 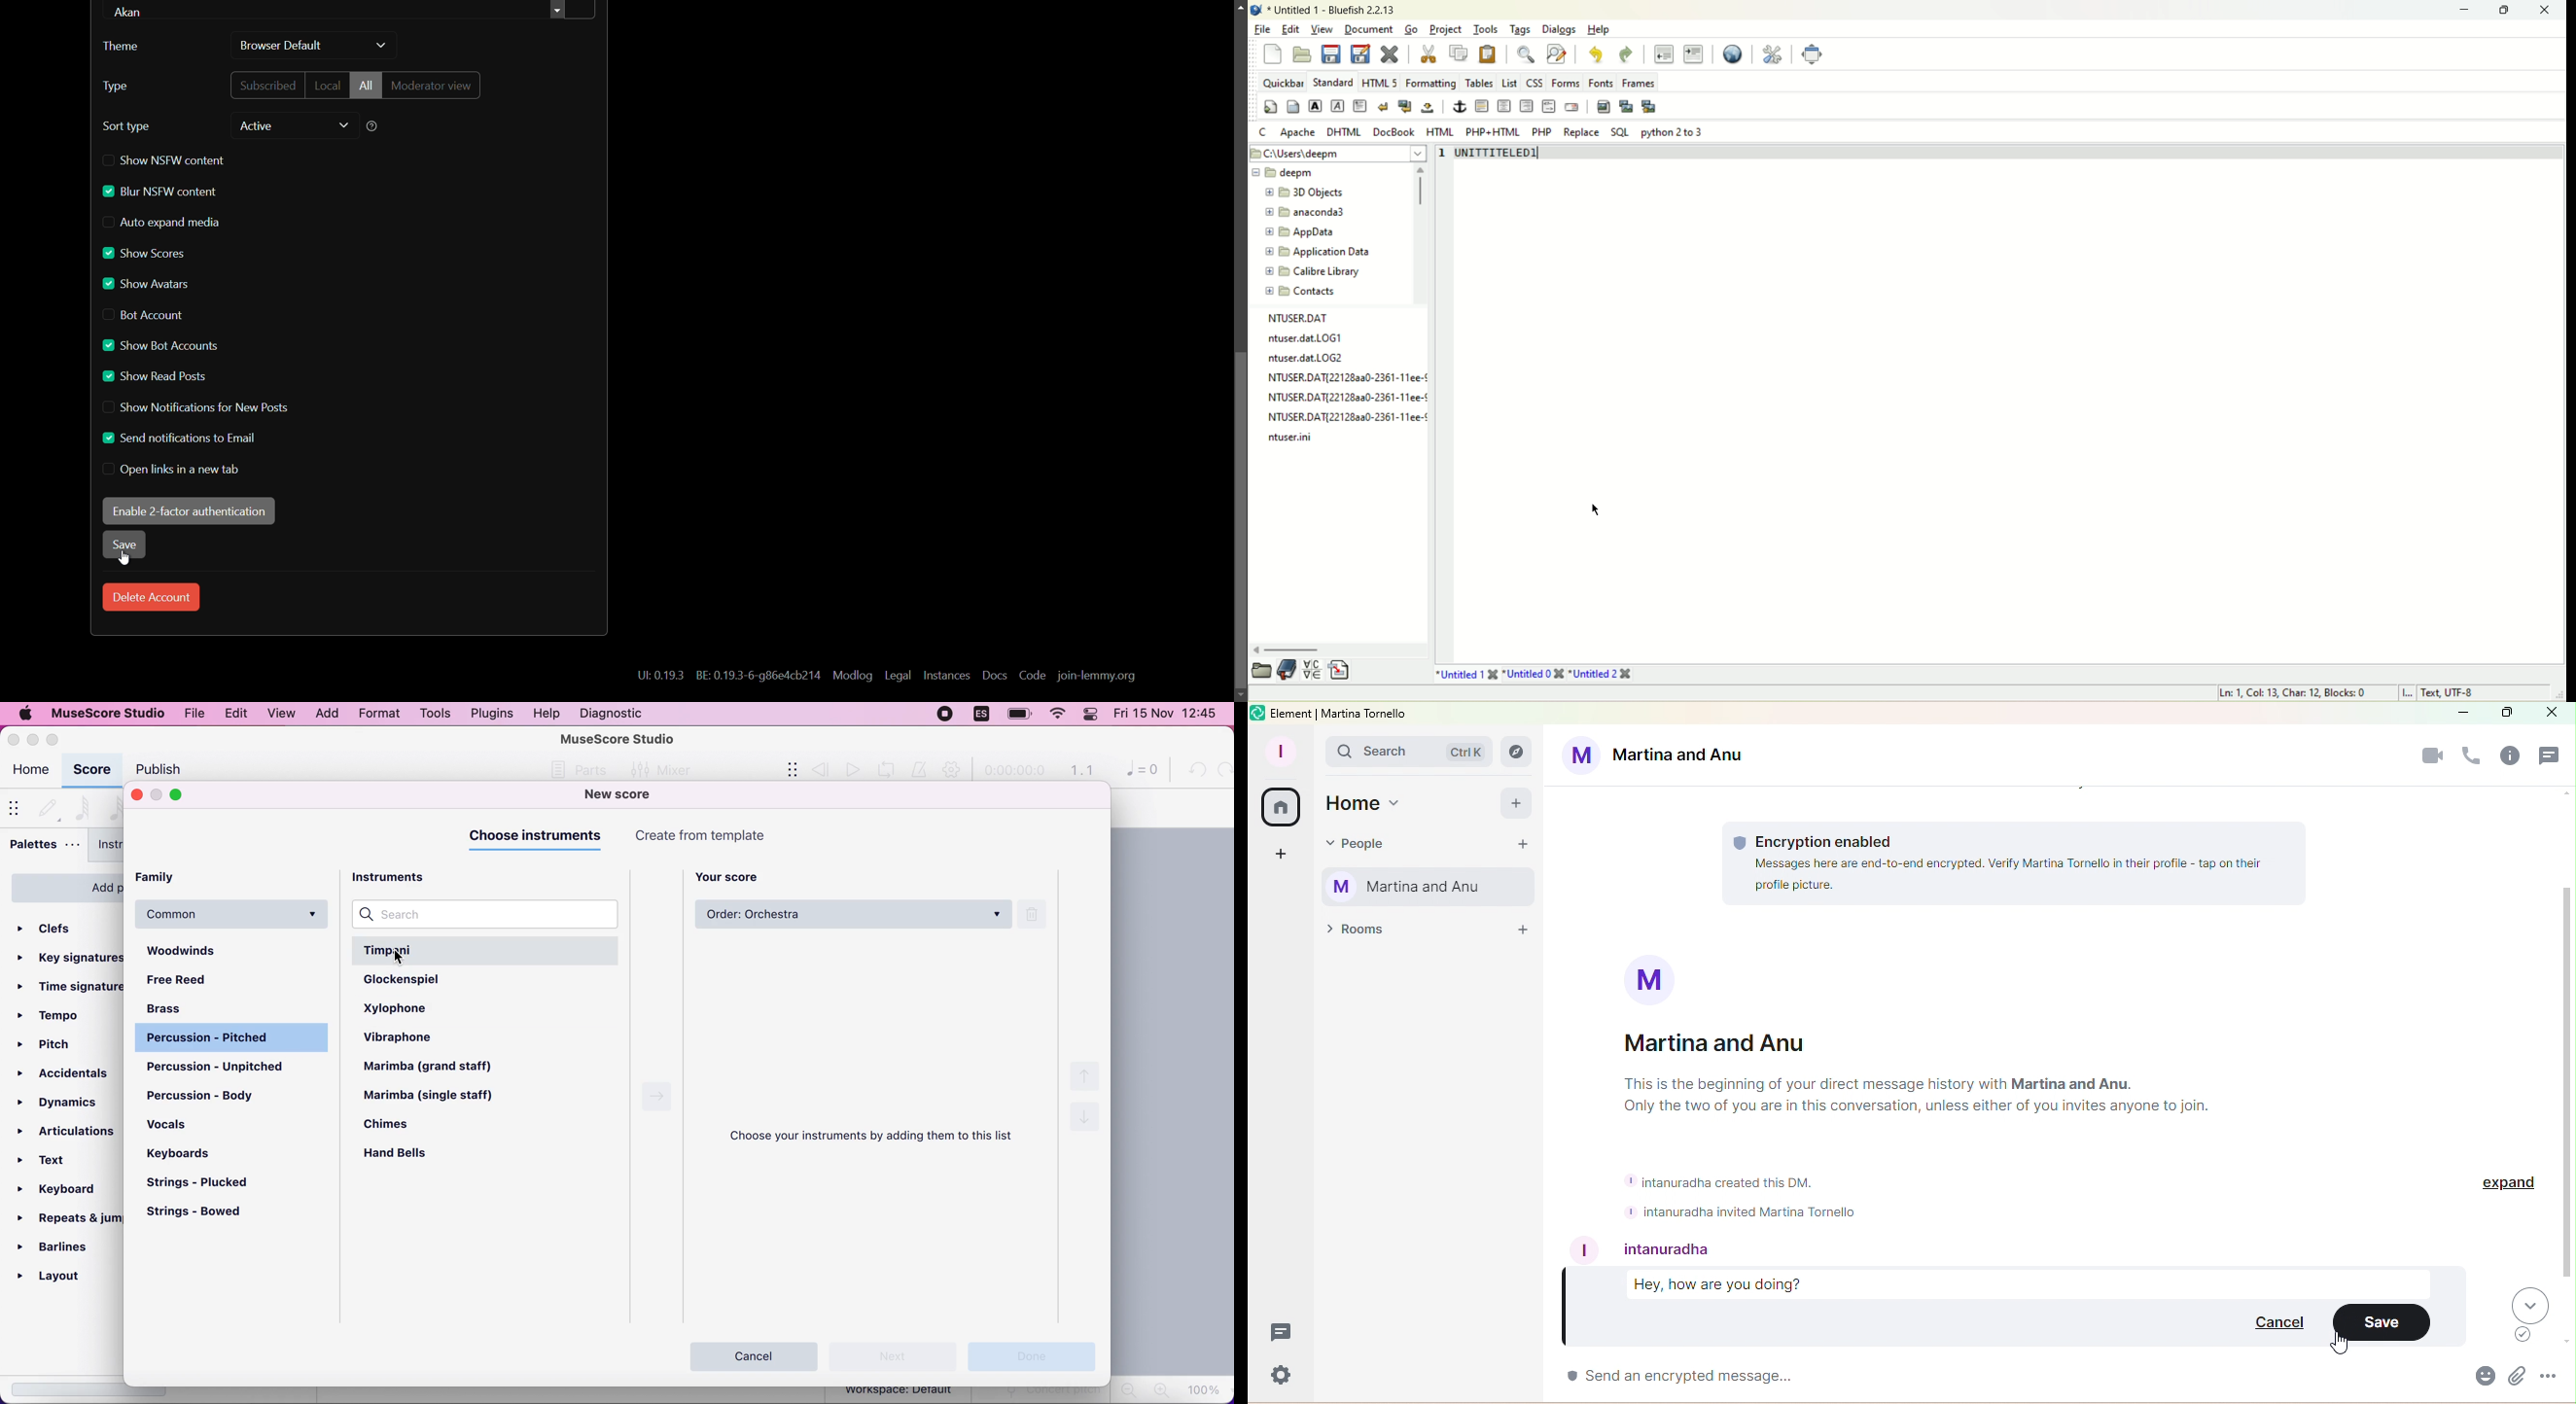 What do you see at coordinates (1696, 53) in the screenshot?
I see `indent ` at bounding box center [1696, 53].